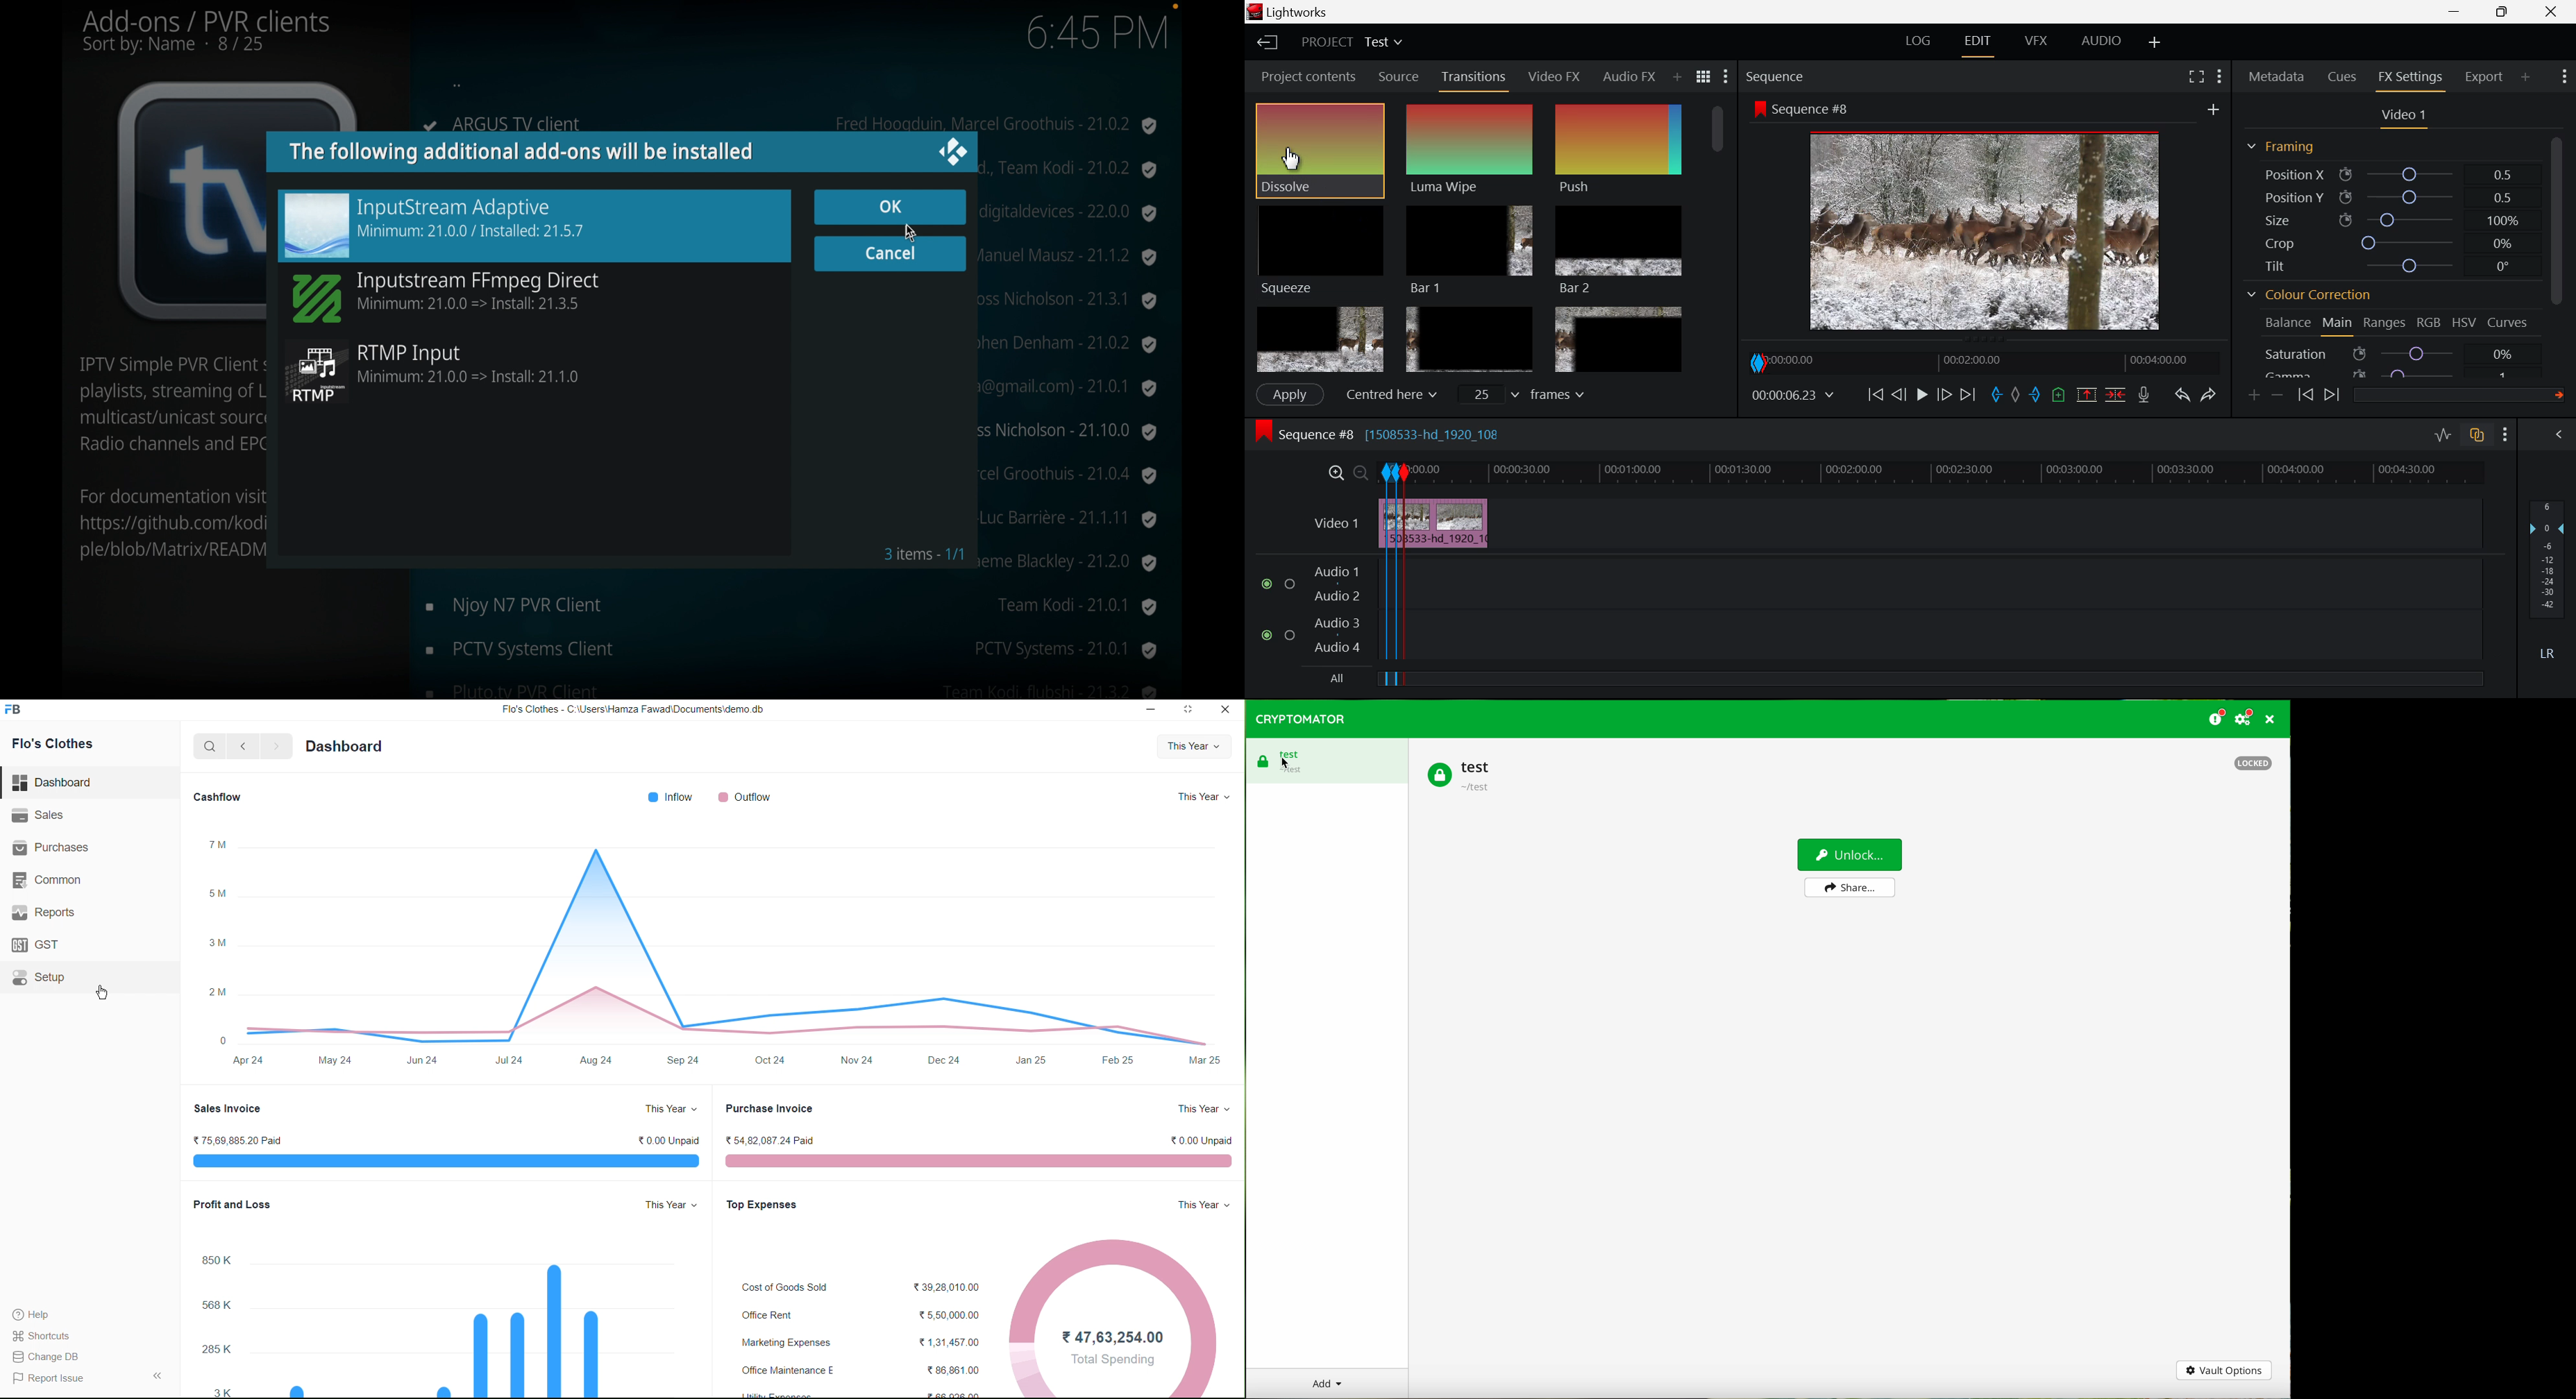 The height and width of the screenshot is (1400, 2576). Describe the element at coordinates (792, 607) in the screenshot. I see `enjoy N7 PVR client` at that location.